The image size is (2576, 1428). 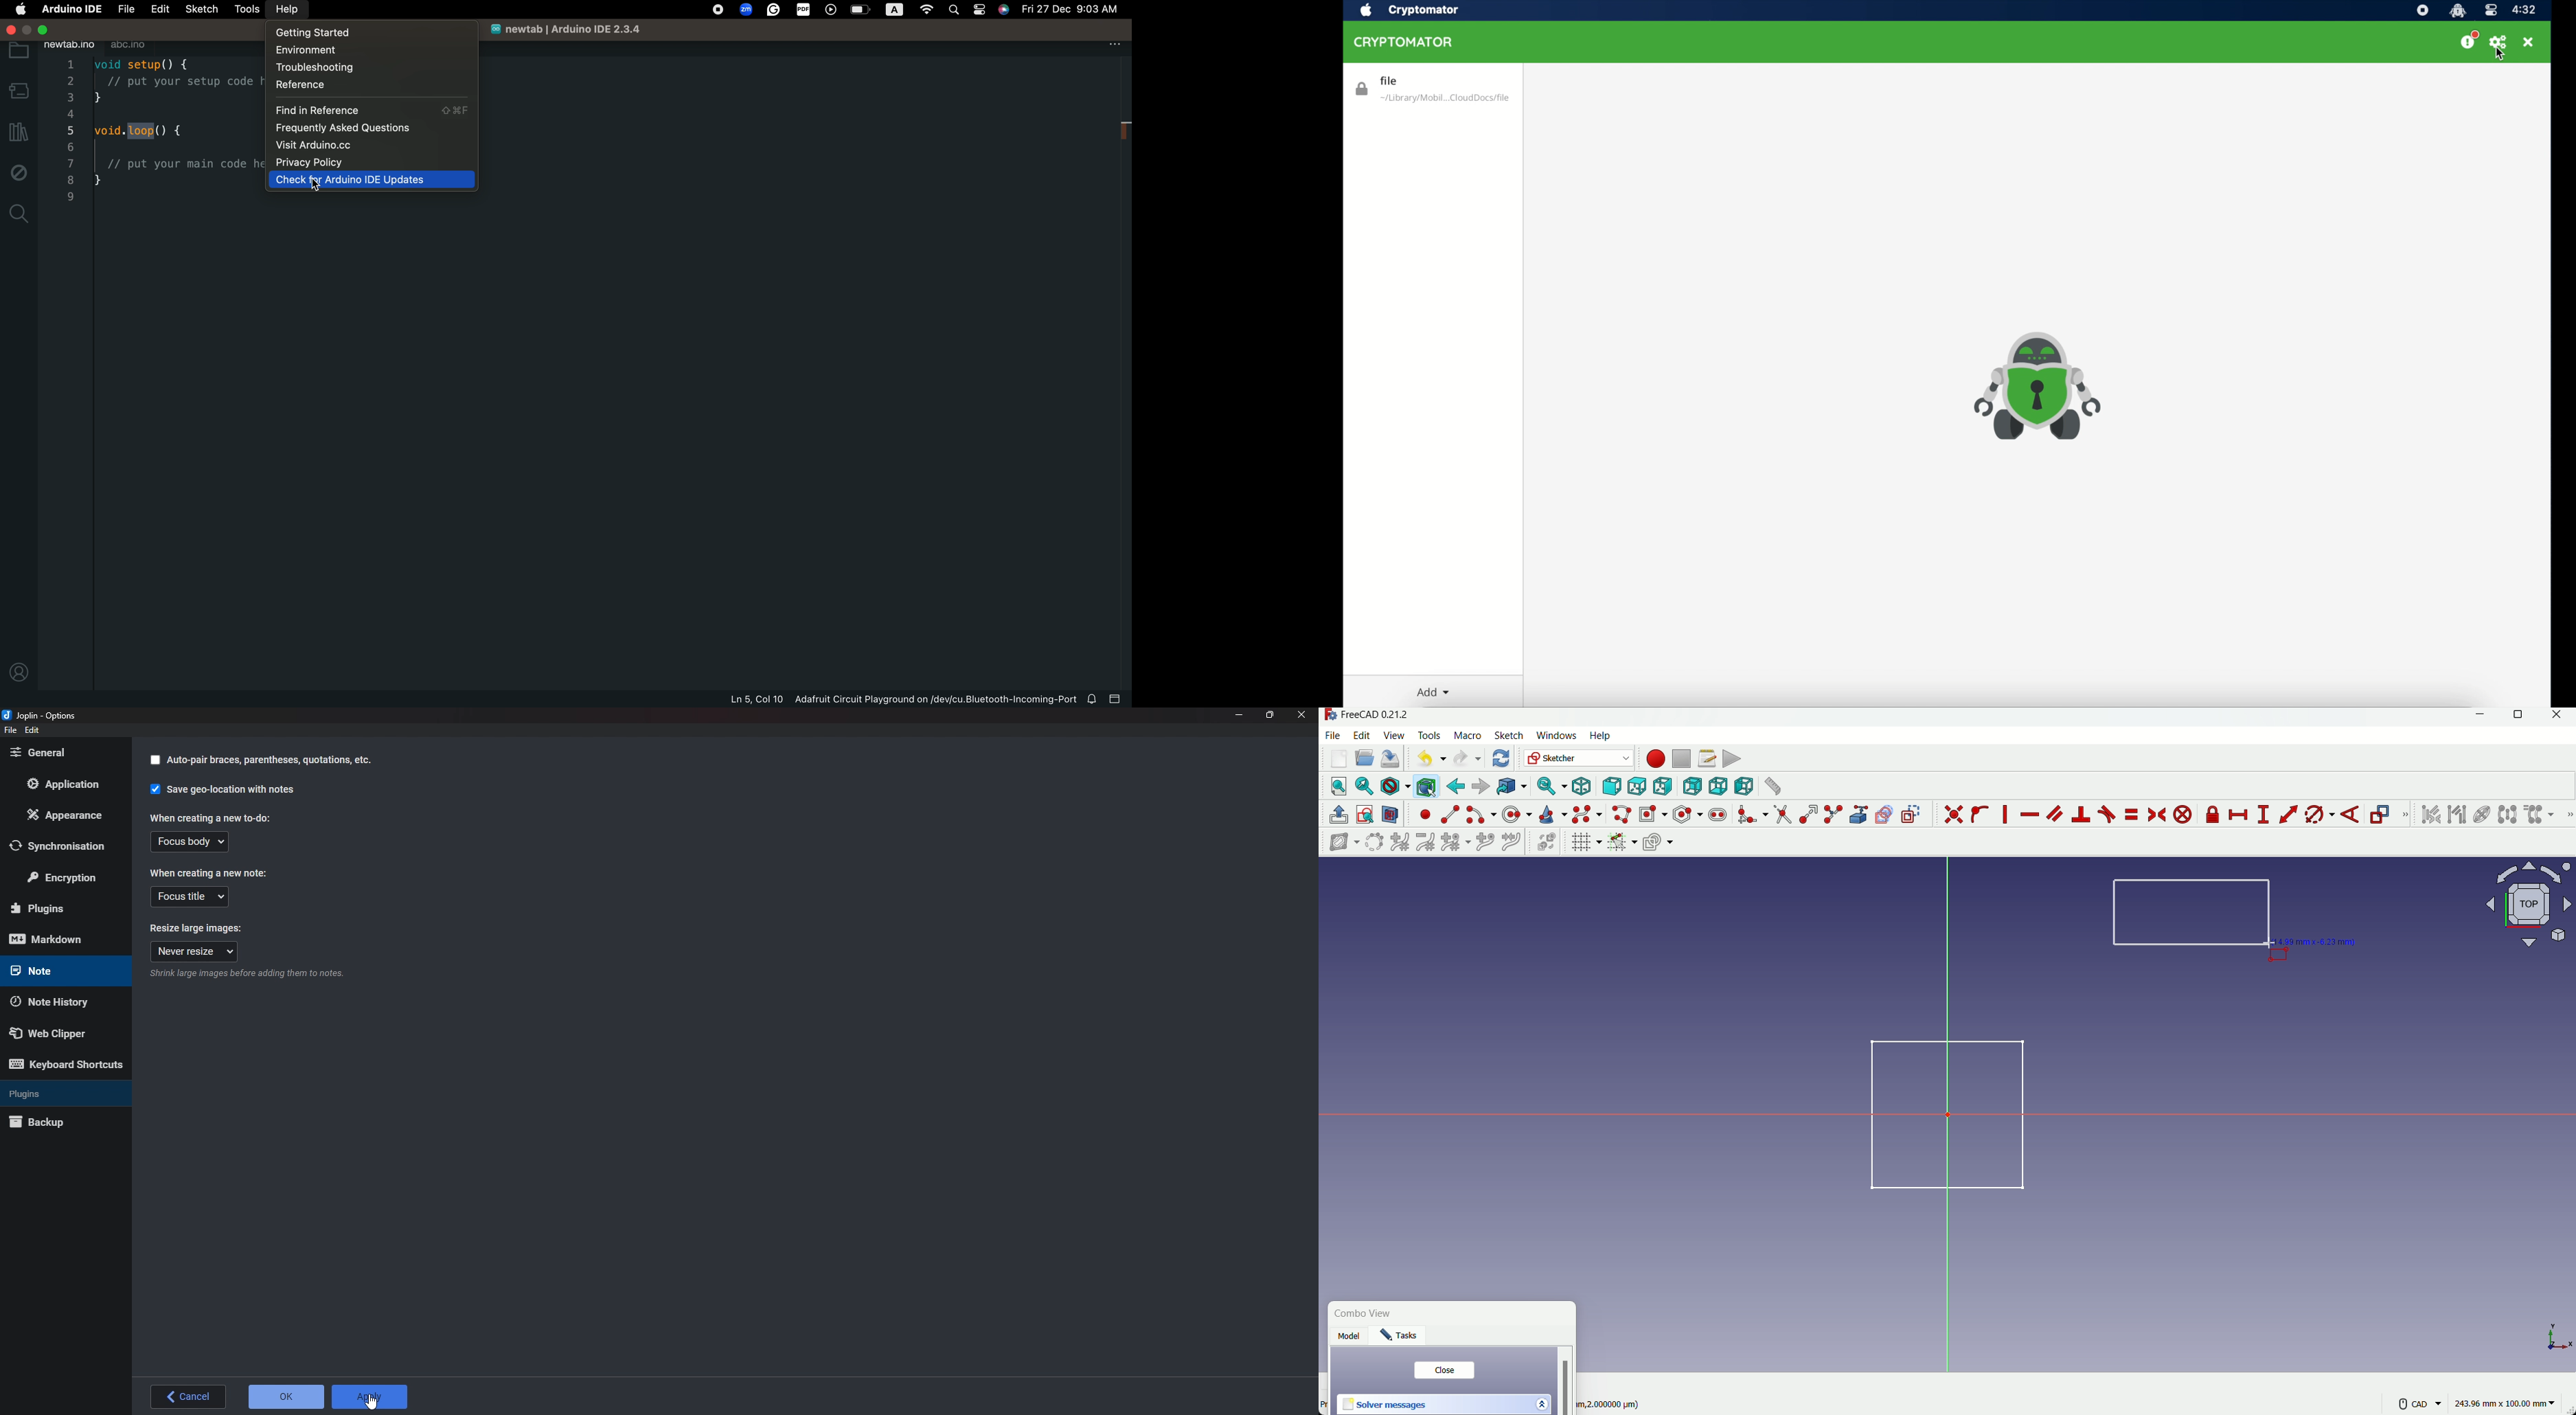 I want to click on edit menu, so click(x=1362, y=734).